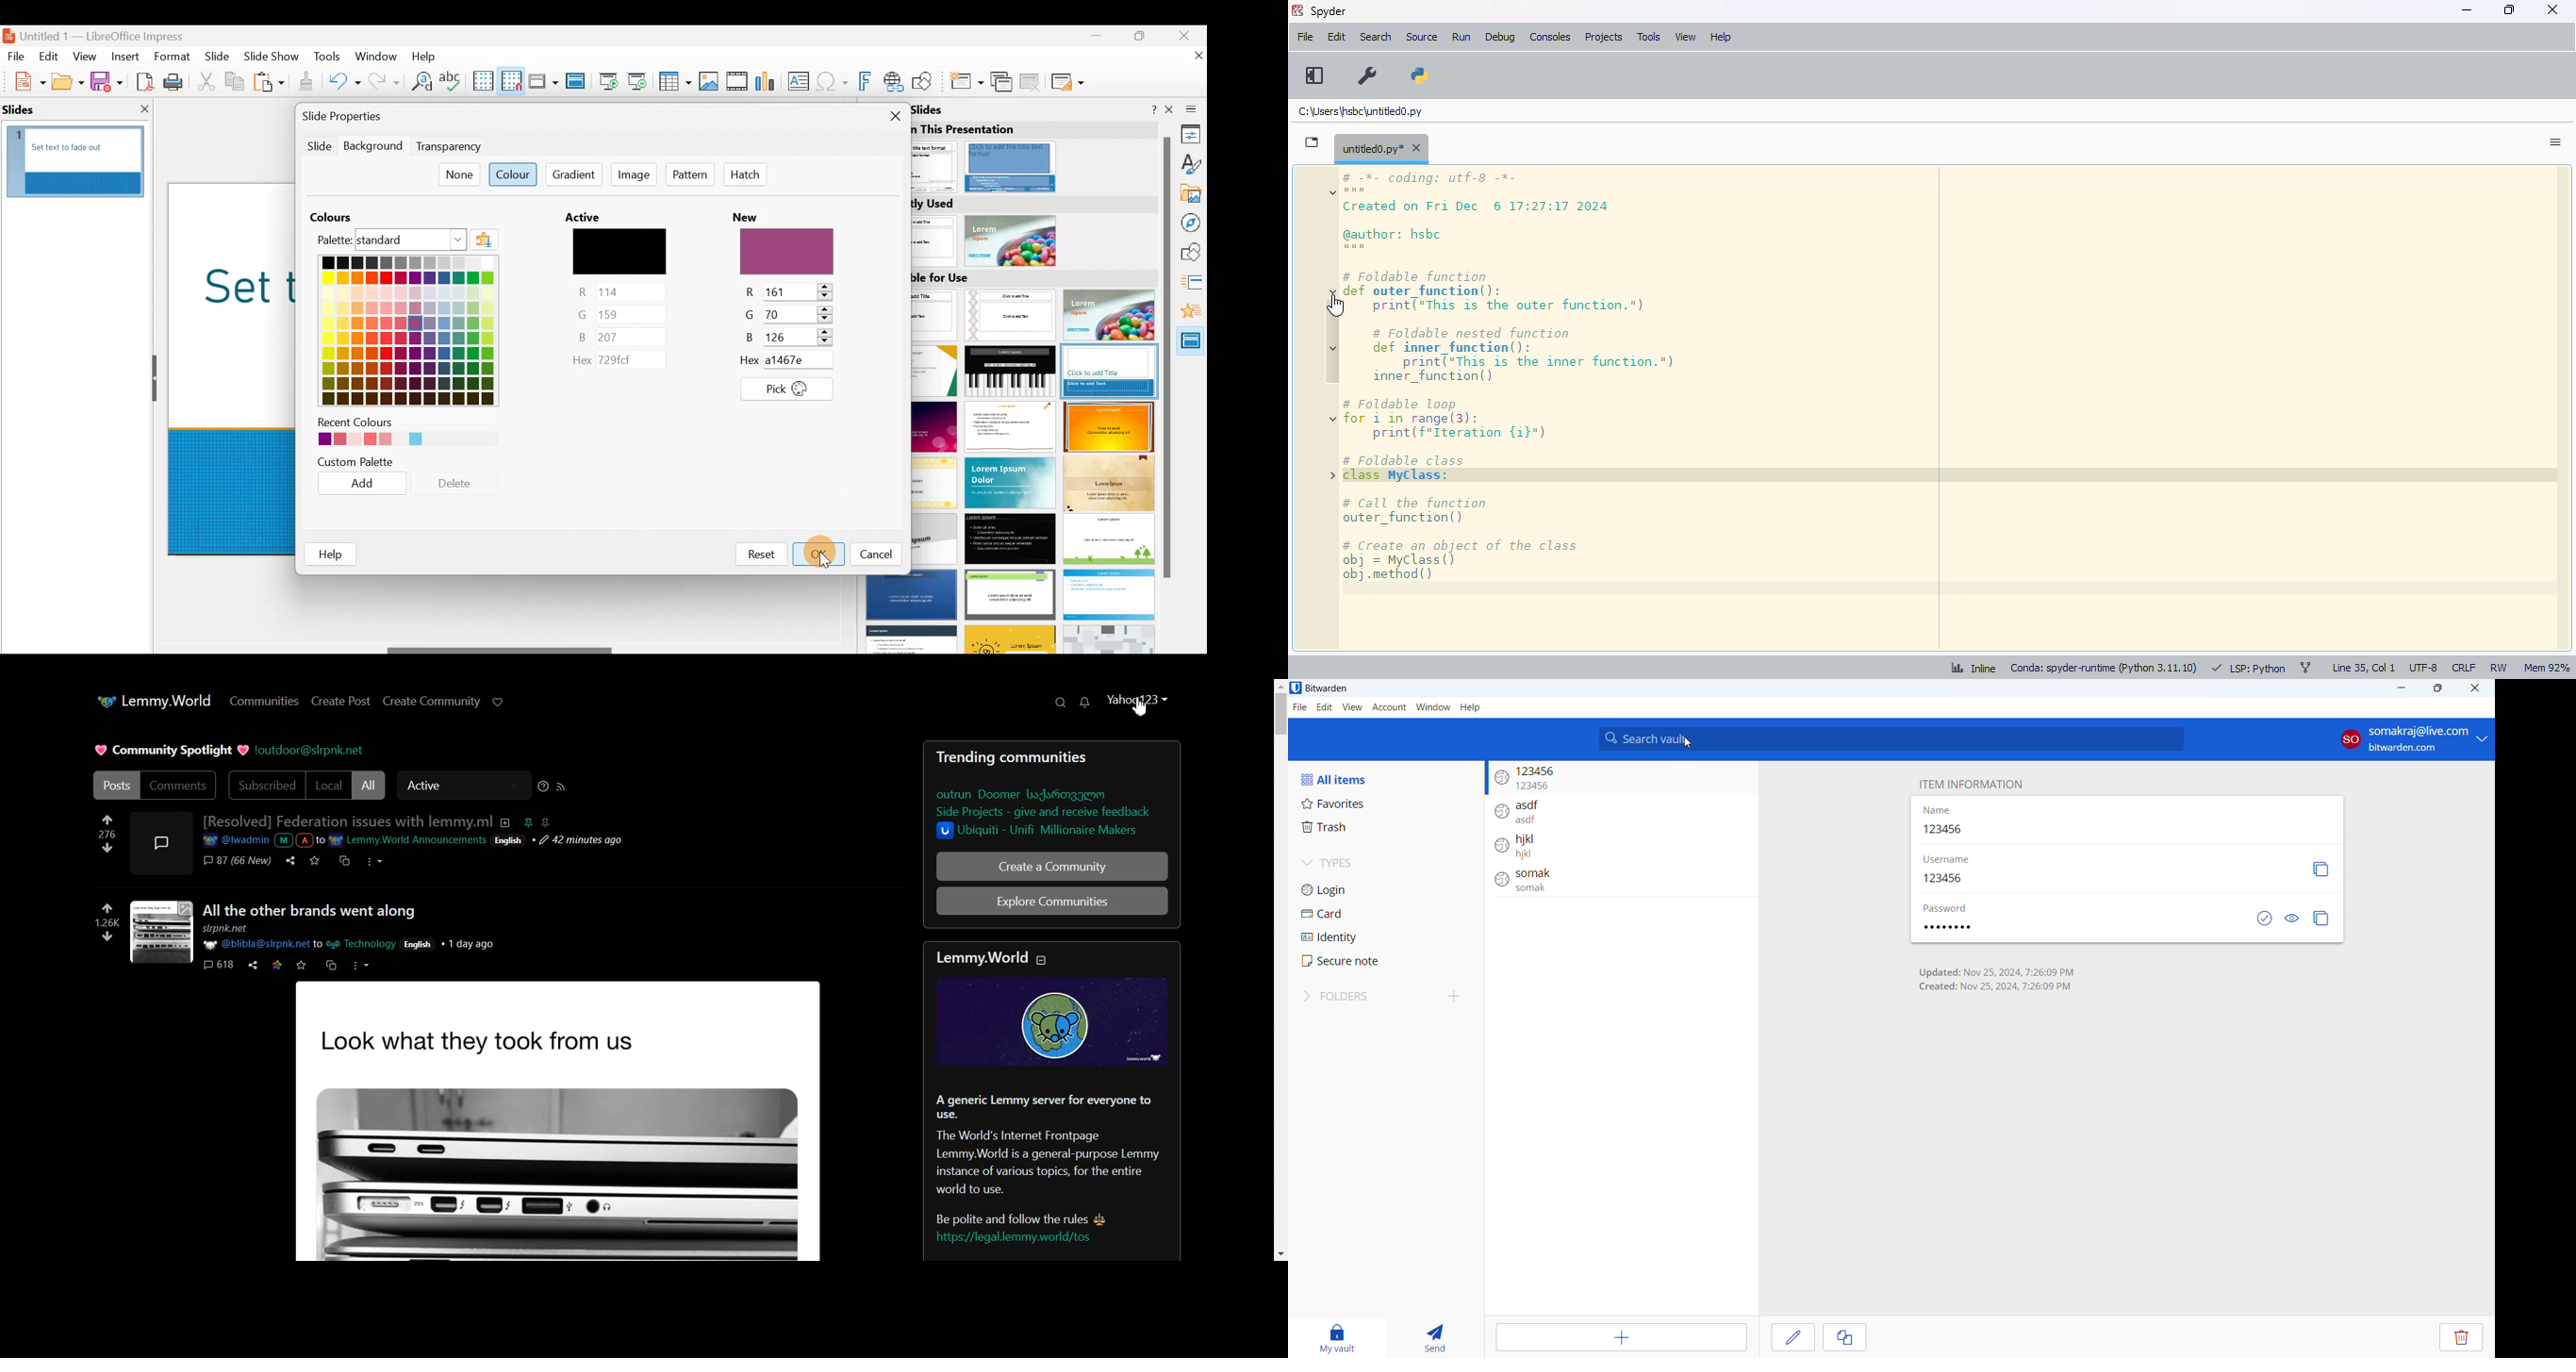 The image size is (2576, 1372). I want to click on PYTHONPATH manager, so click(1421, 73).